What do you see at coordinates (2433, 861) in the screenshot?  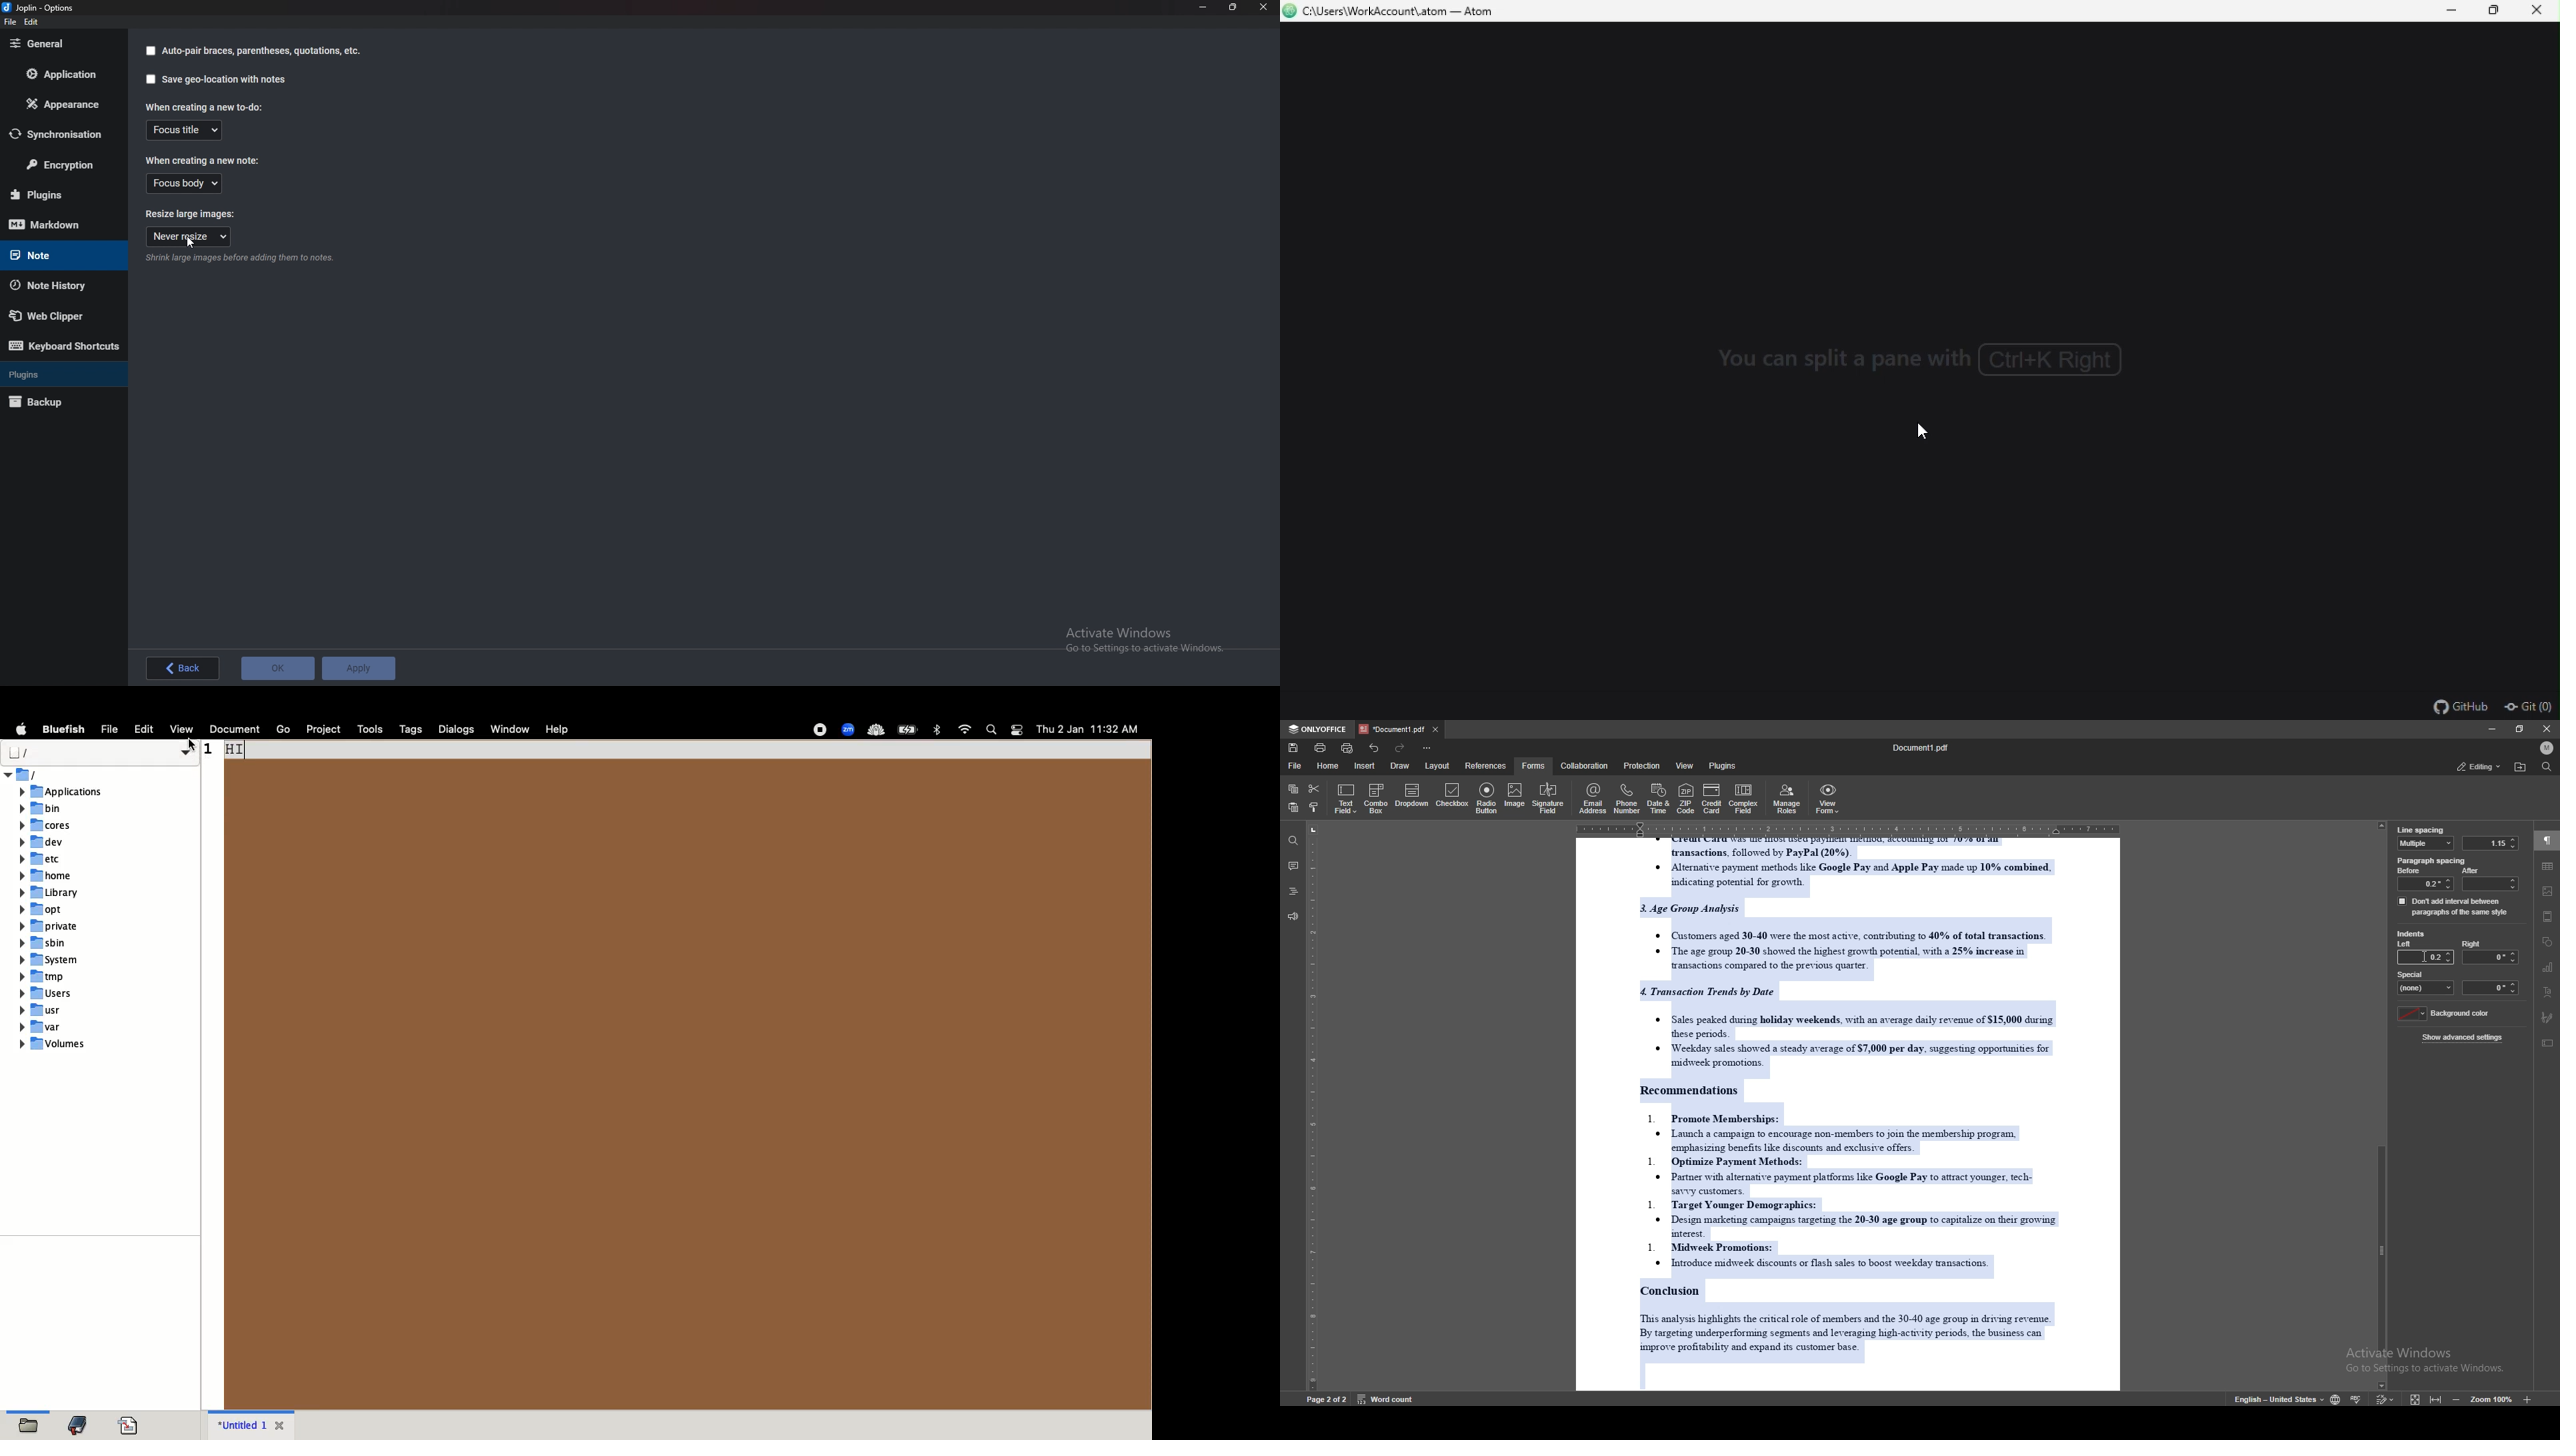 I see `paragraph spacing` at bounding box center [2433, 861].